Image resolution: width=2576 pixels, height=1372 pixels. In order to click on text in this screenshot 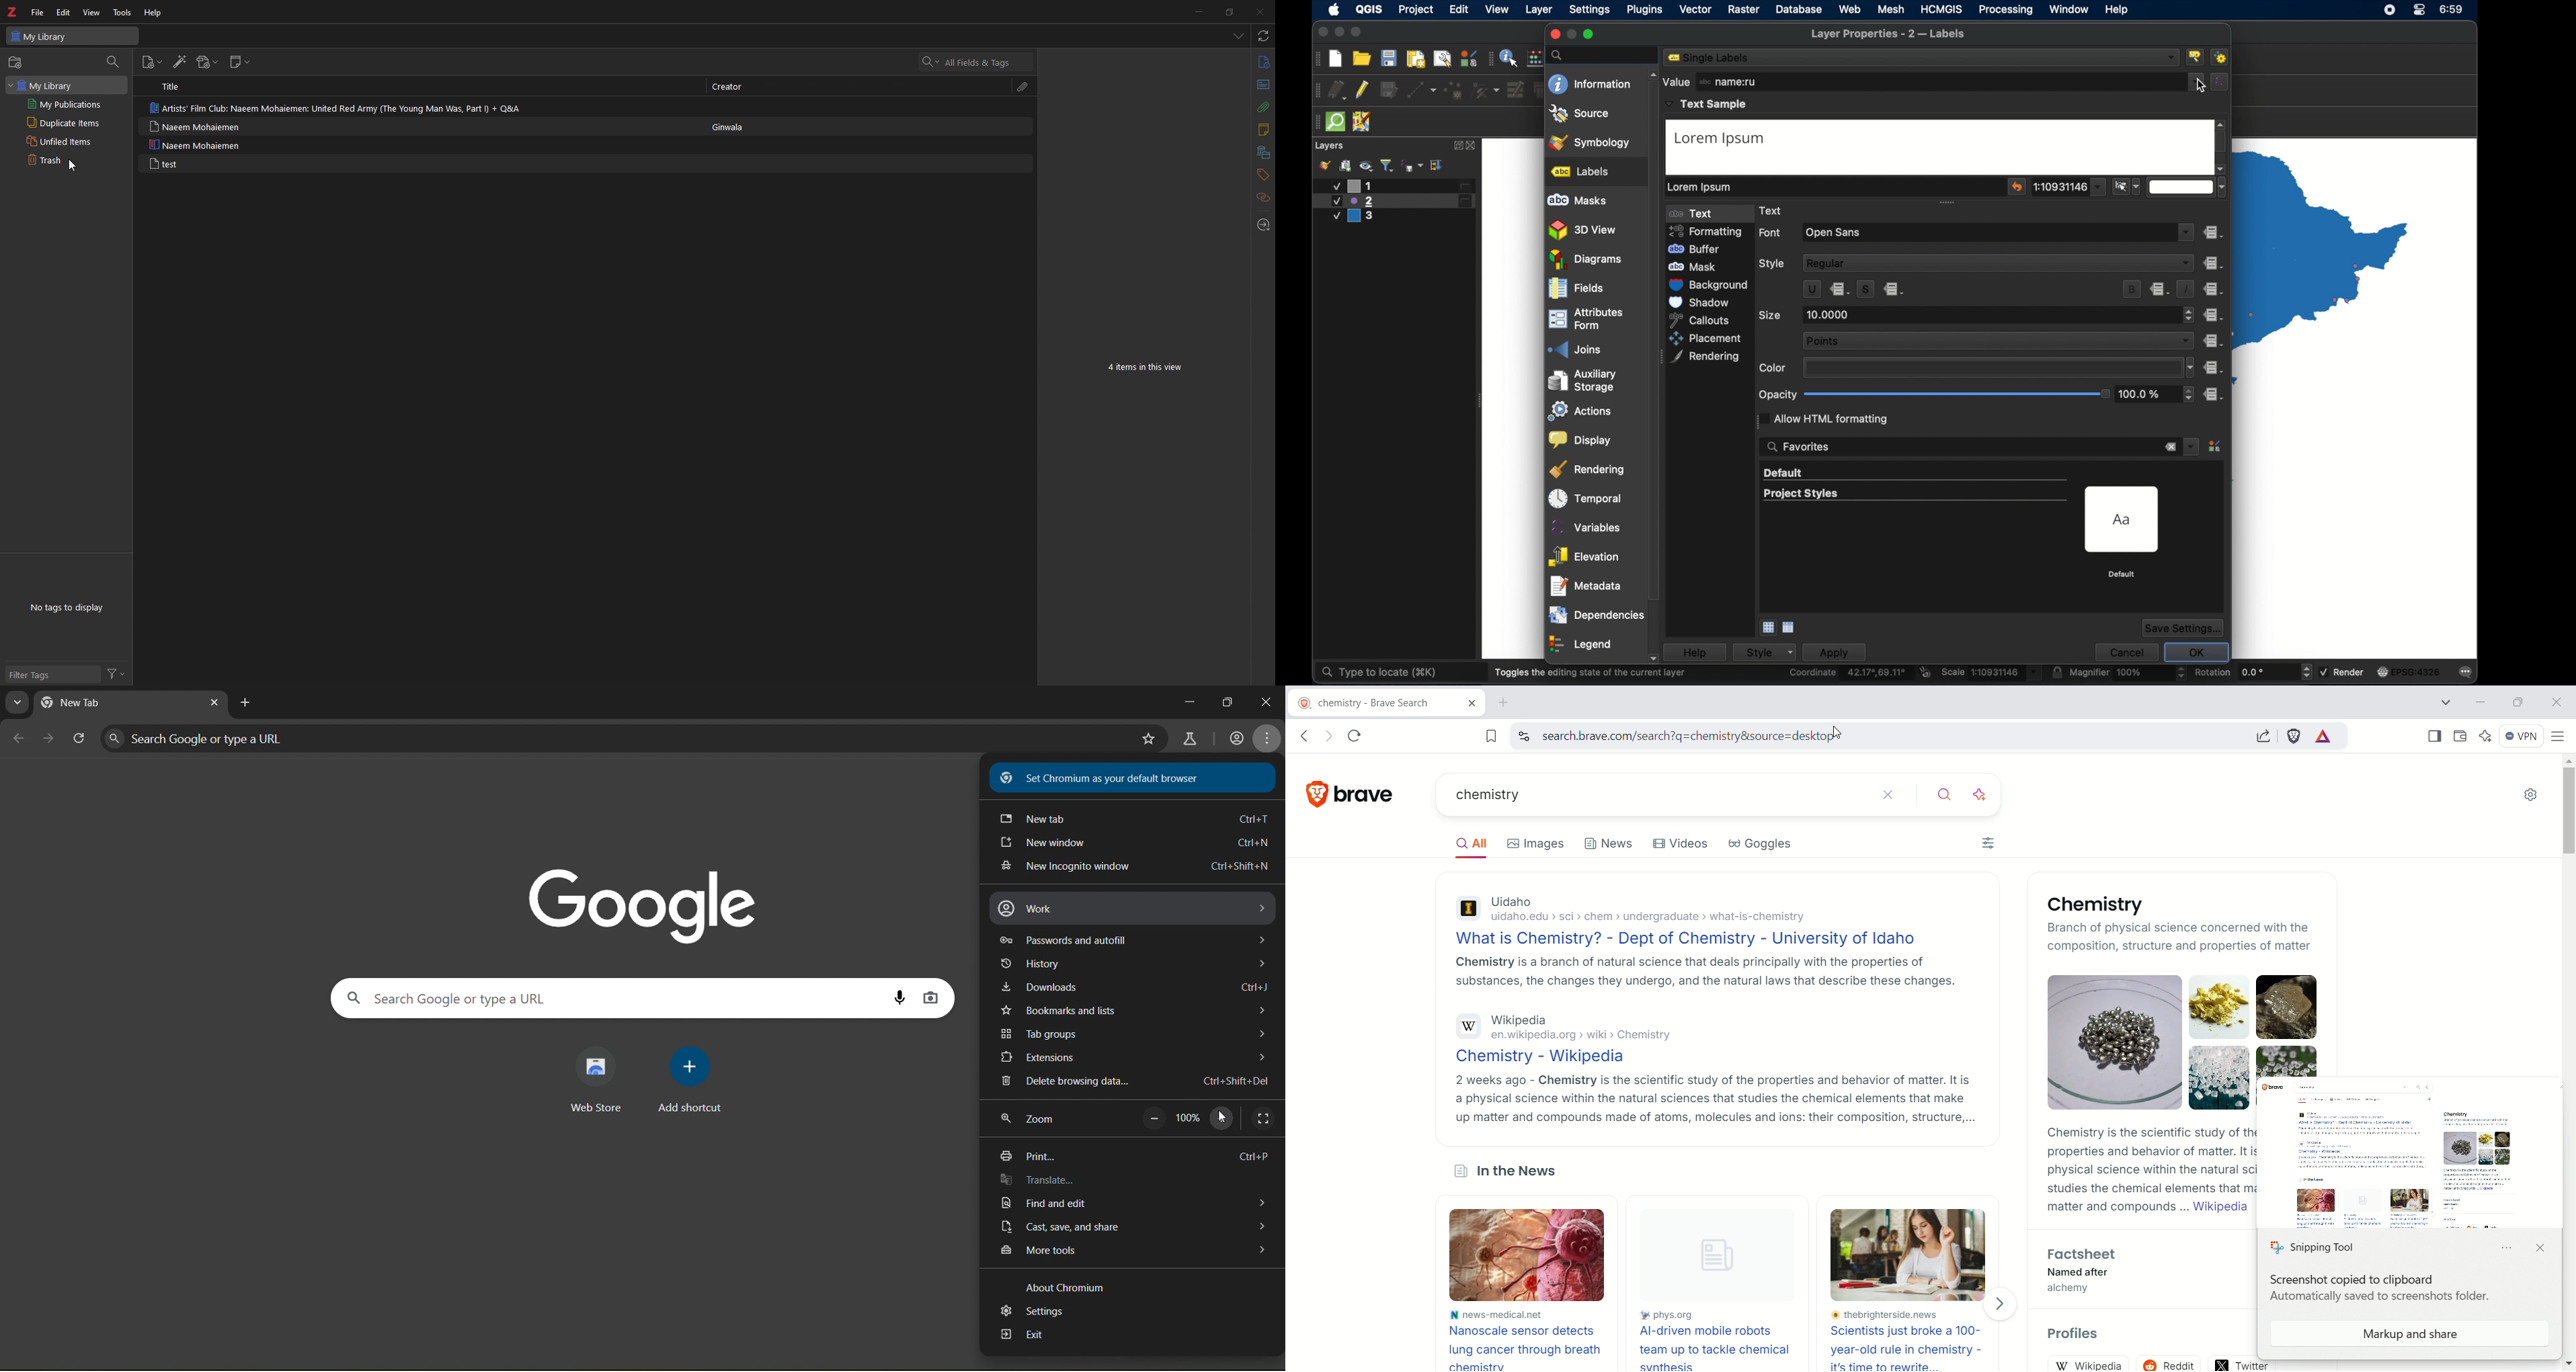, I will do `click(1697, 214)`.